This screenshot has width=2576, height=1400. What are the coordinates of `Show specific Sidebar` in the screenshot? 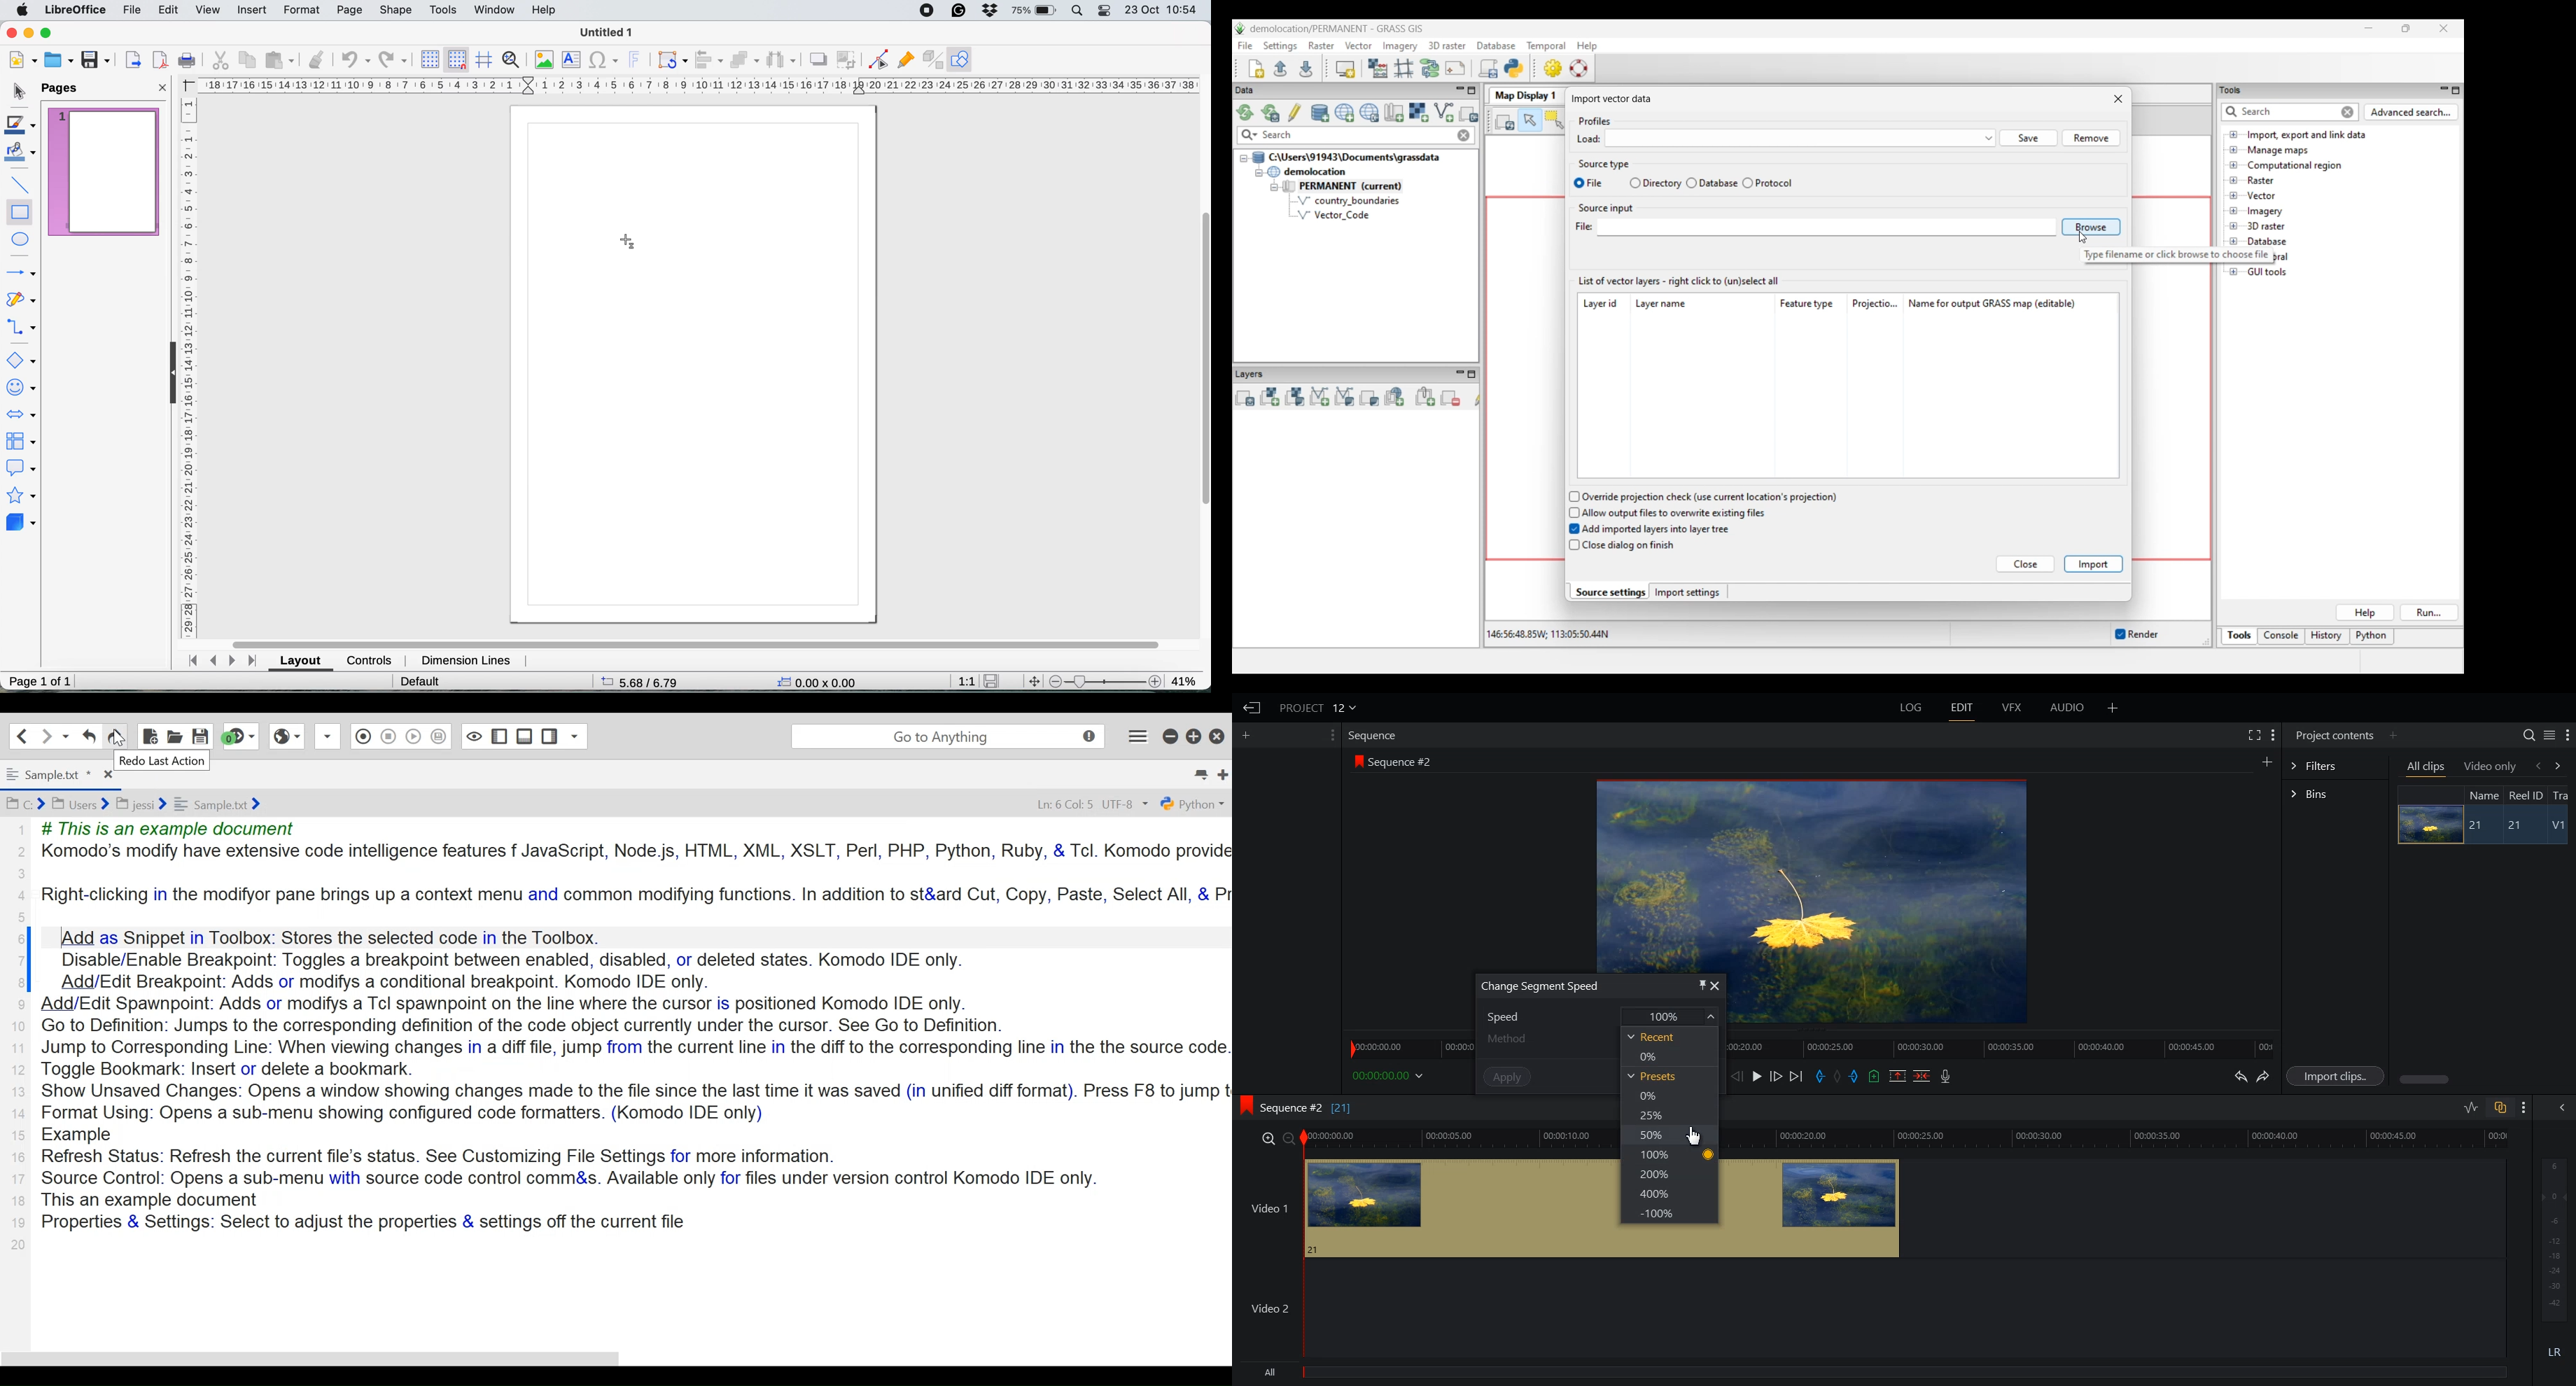 It's located at (574, 736).